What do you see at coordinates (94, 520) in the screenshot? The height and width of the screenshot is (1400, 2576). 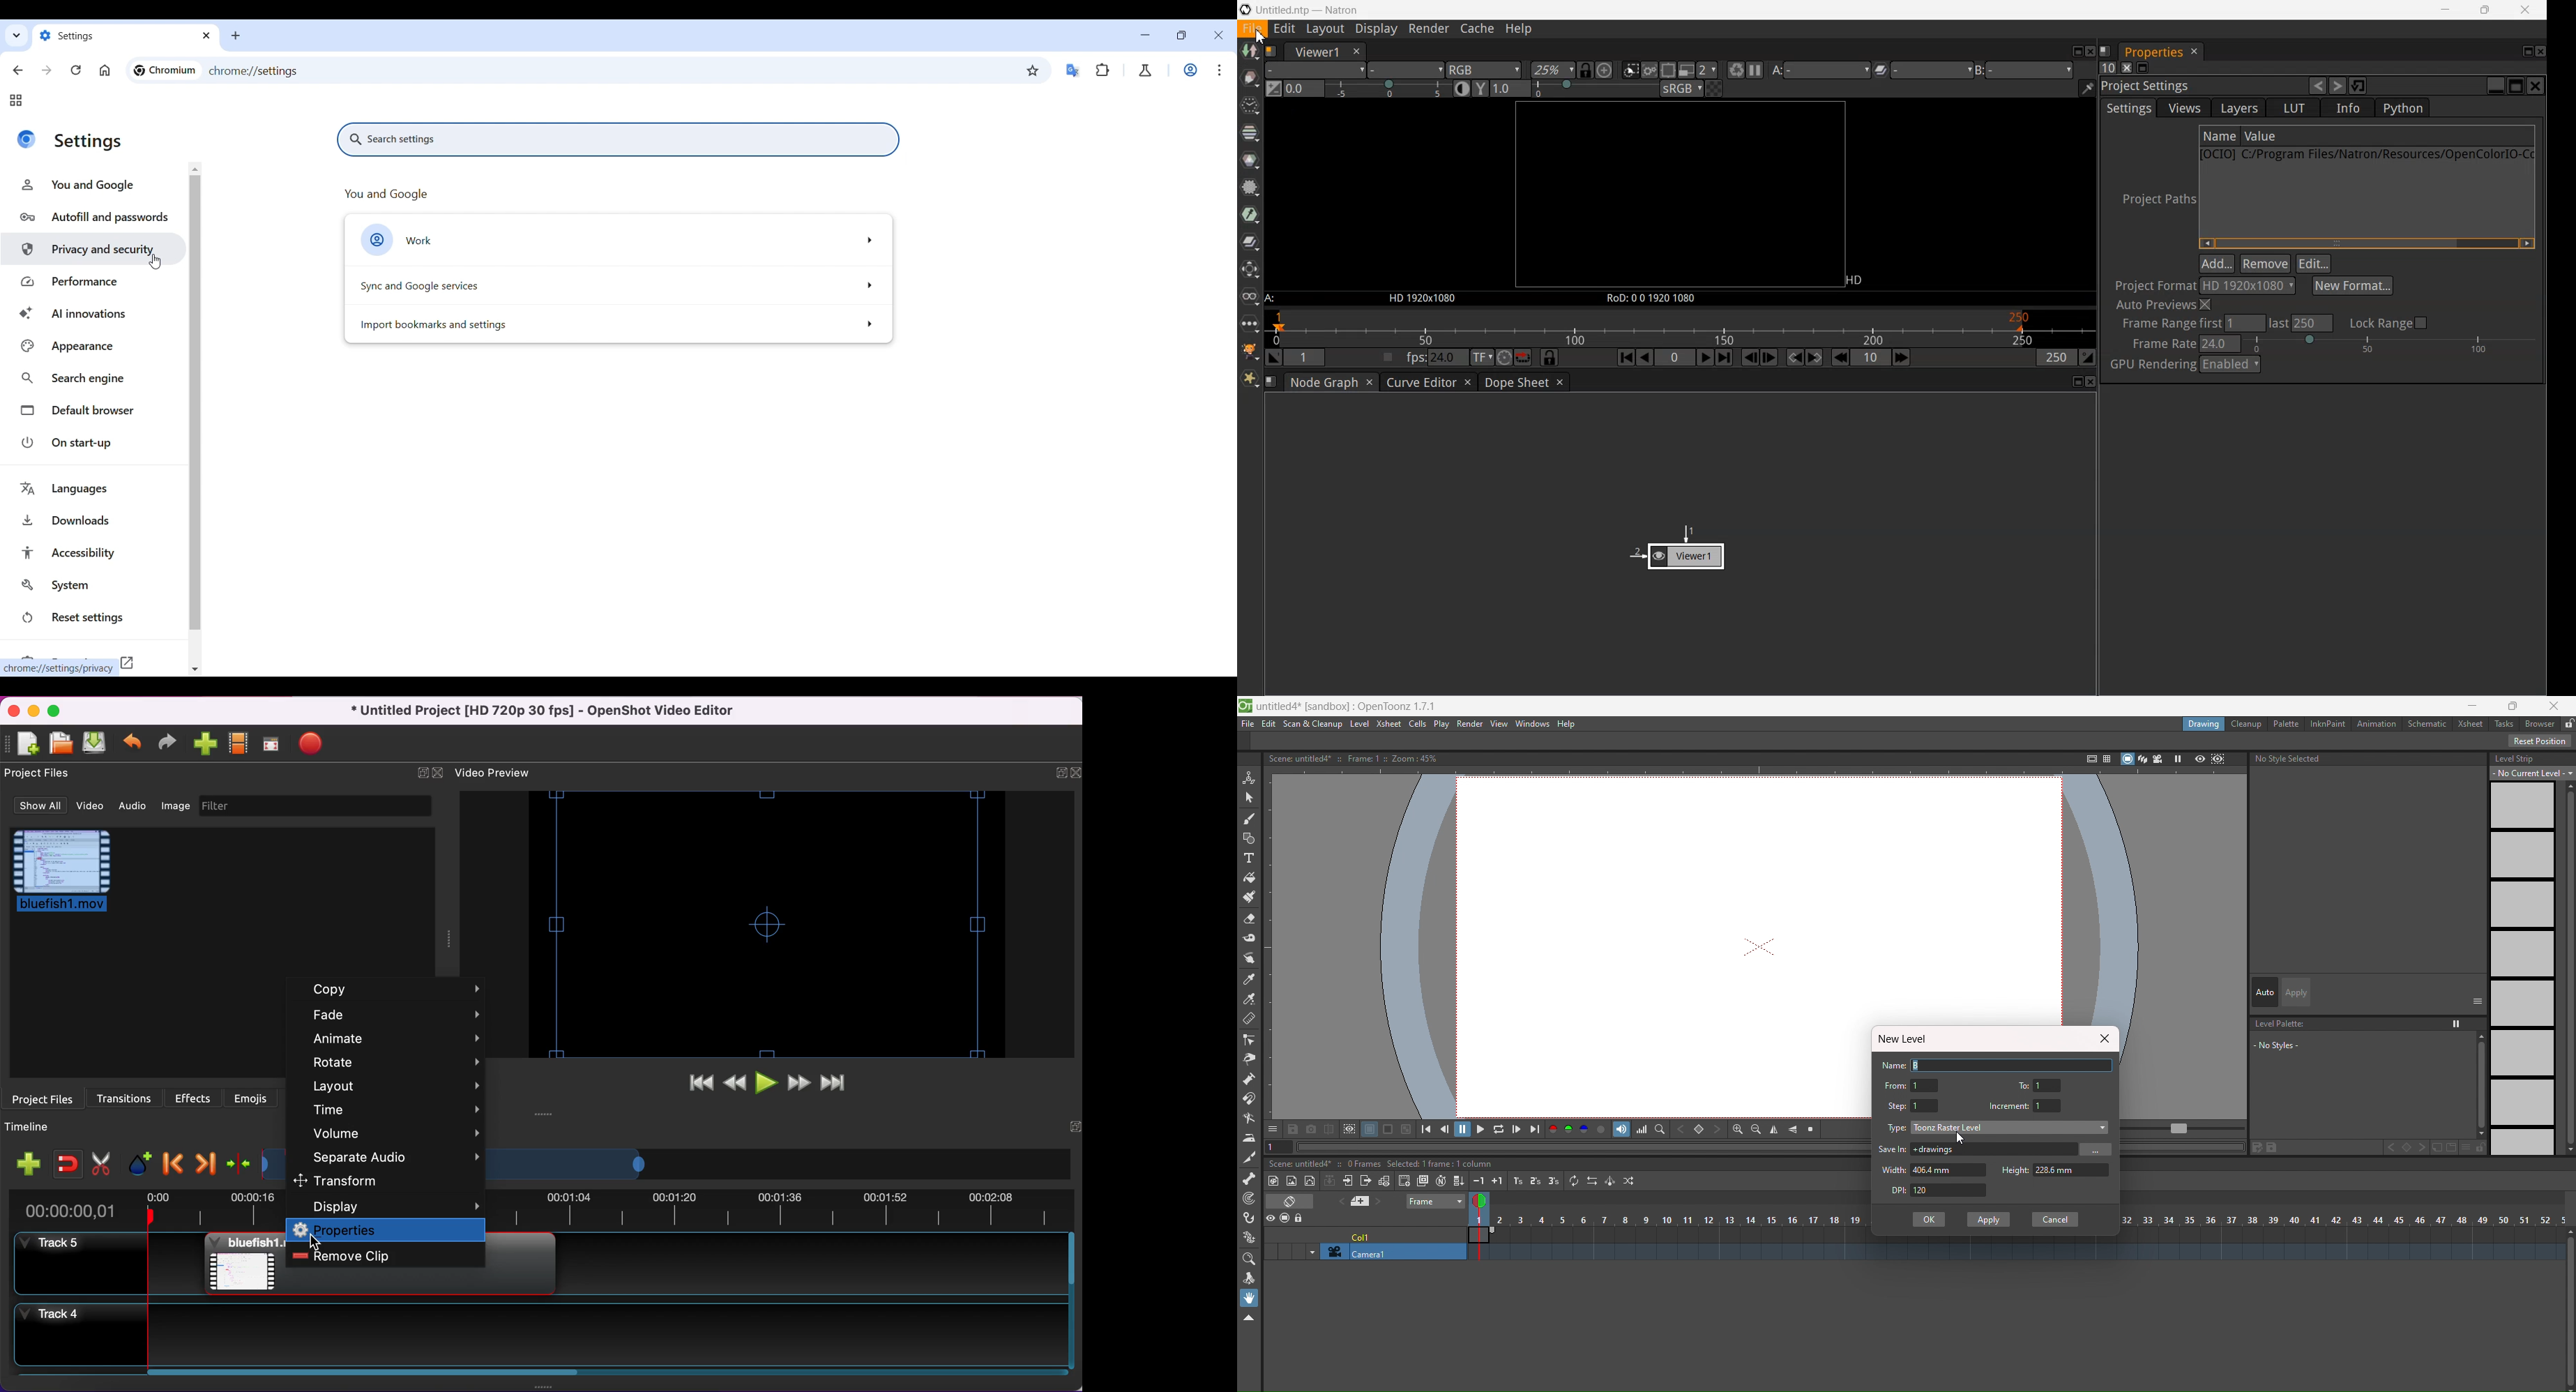 I see `Downloads` at bounding box center [94, 520].